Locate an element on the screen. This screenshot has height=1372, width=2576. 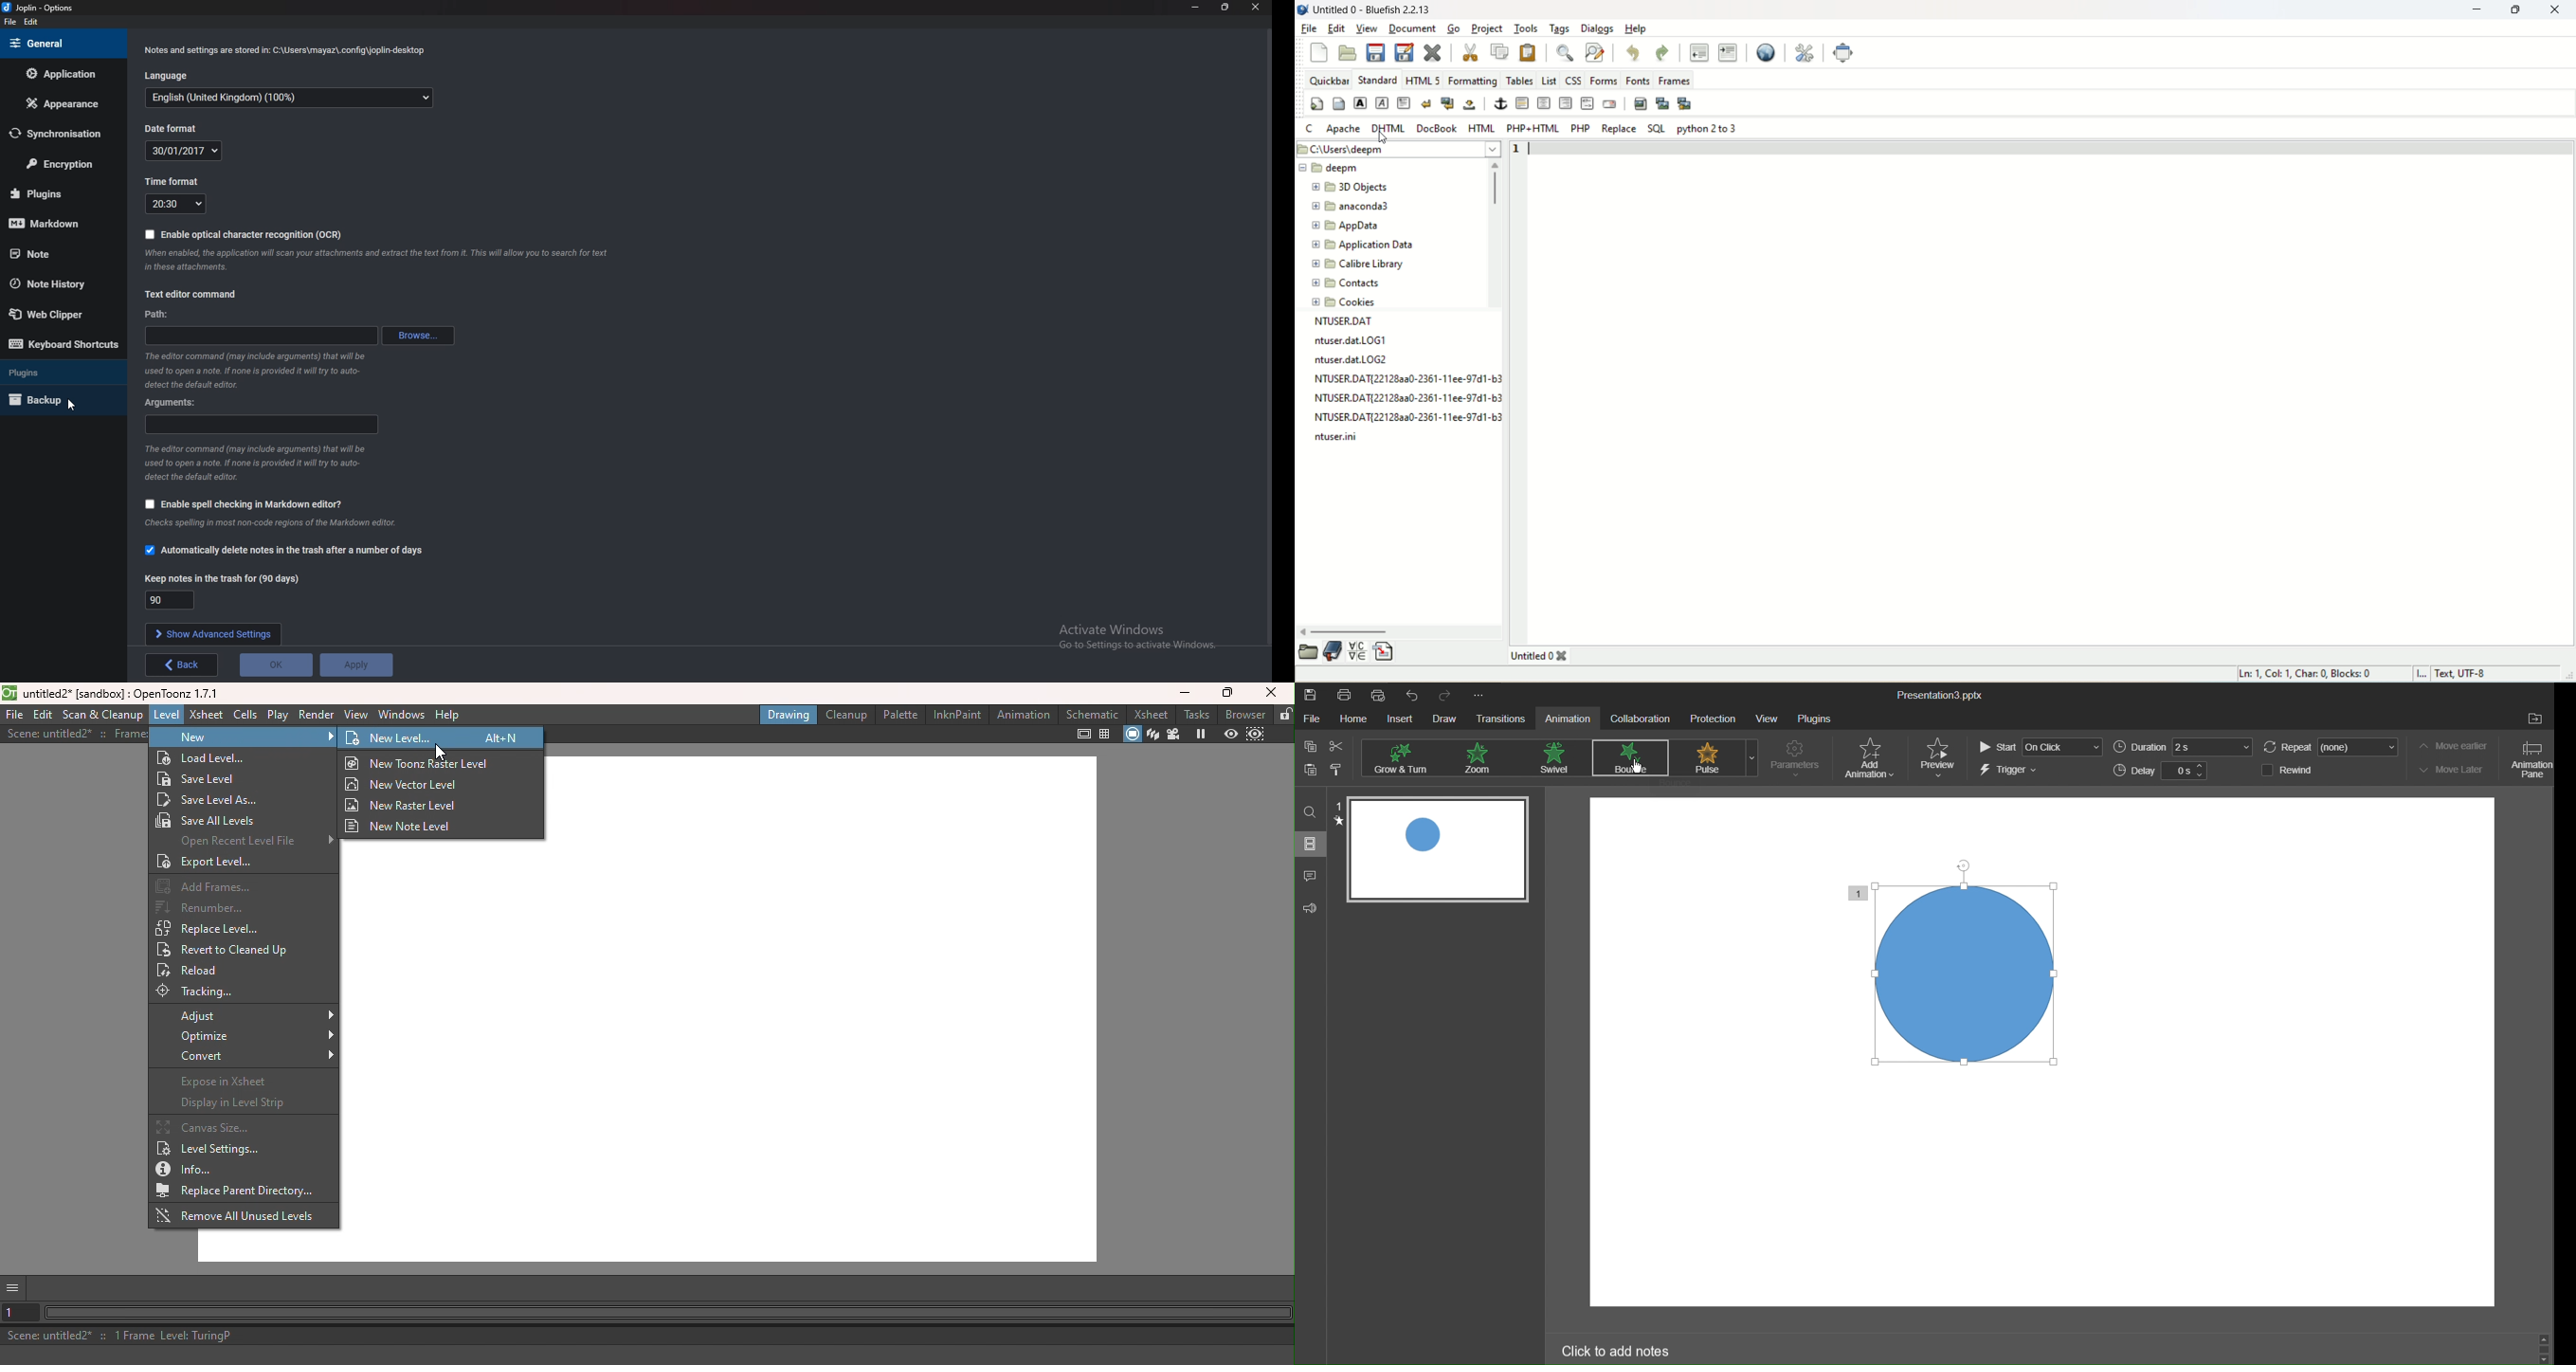
date format is located at coordinates (185, 149).